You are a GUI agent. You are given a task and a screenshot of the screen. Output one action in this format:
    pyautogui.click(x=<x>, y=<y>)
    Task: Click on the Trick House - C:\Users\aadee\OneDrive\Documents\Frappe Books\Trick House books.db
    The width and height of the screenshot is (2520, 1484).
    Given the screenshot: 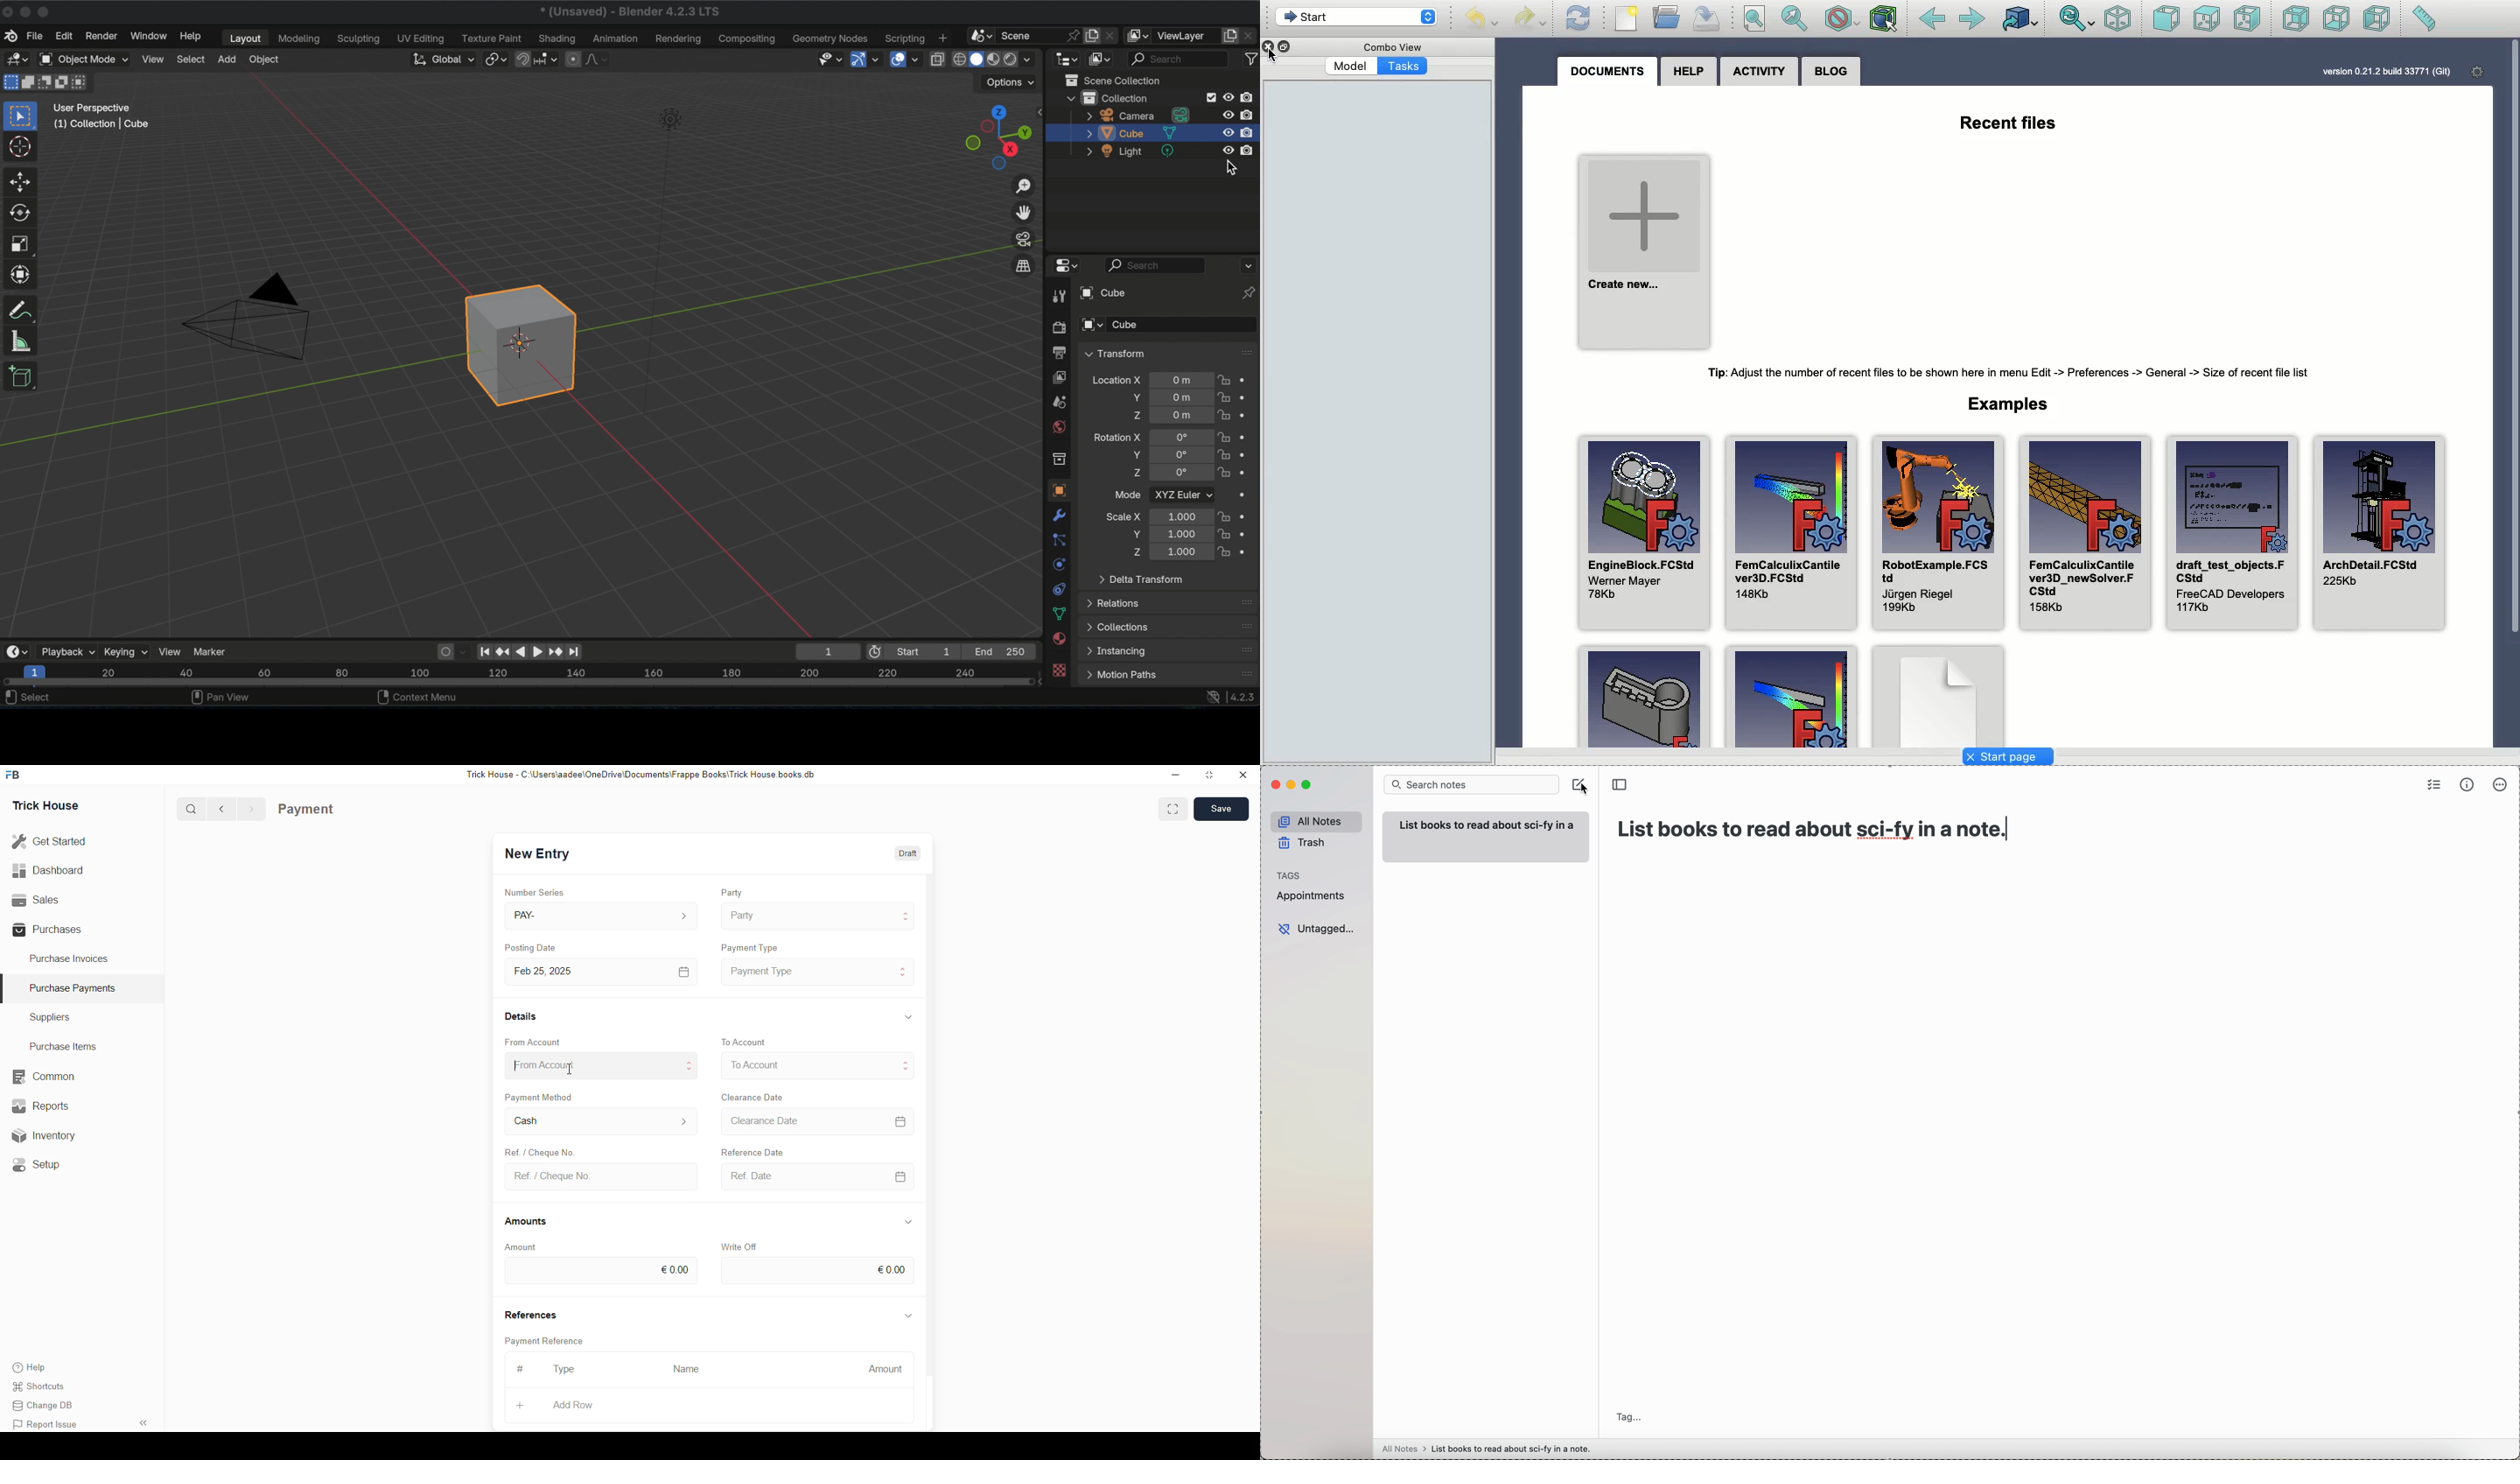 What is the action you would take?
    pyautogui.click(x=643, y=775)
    